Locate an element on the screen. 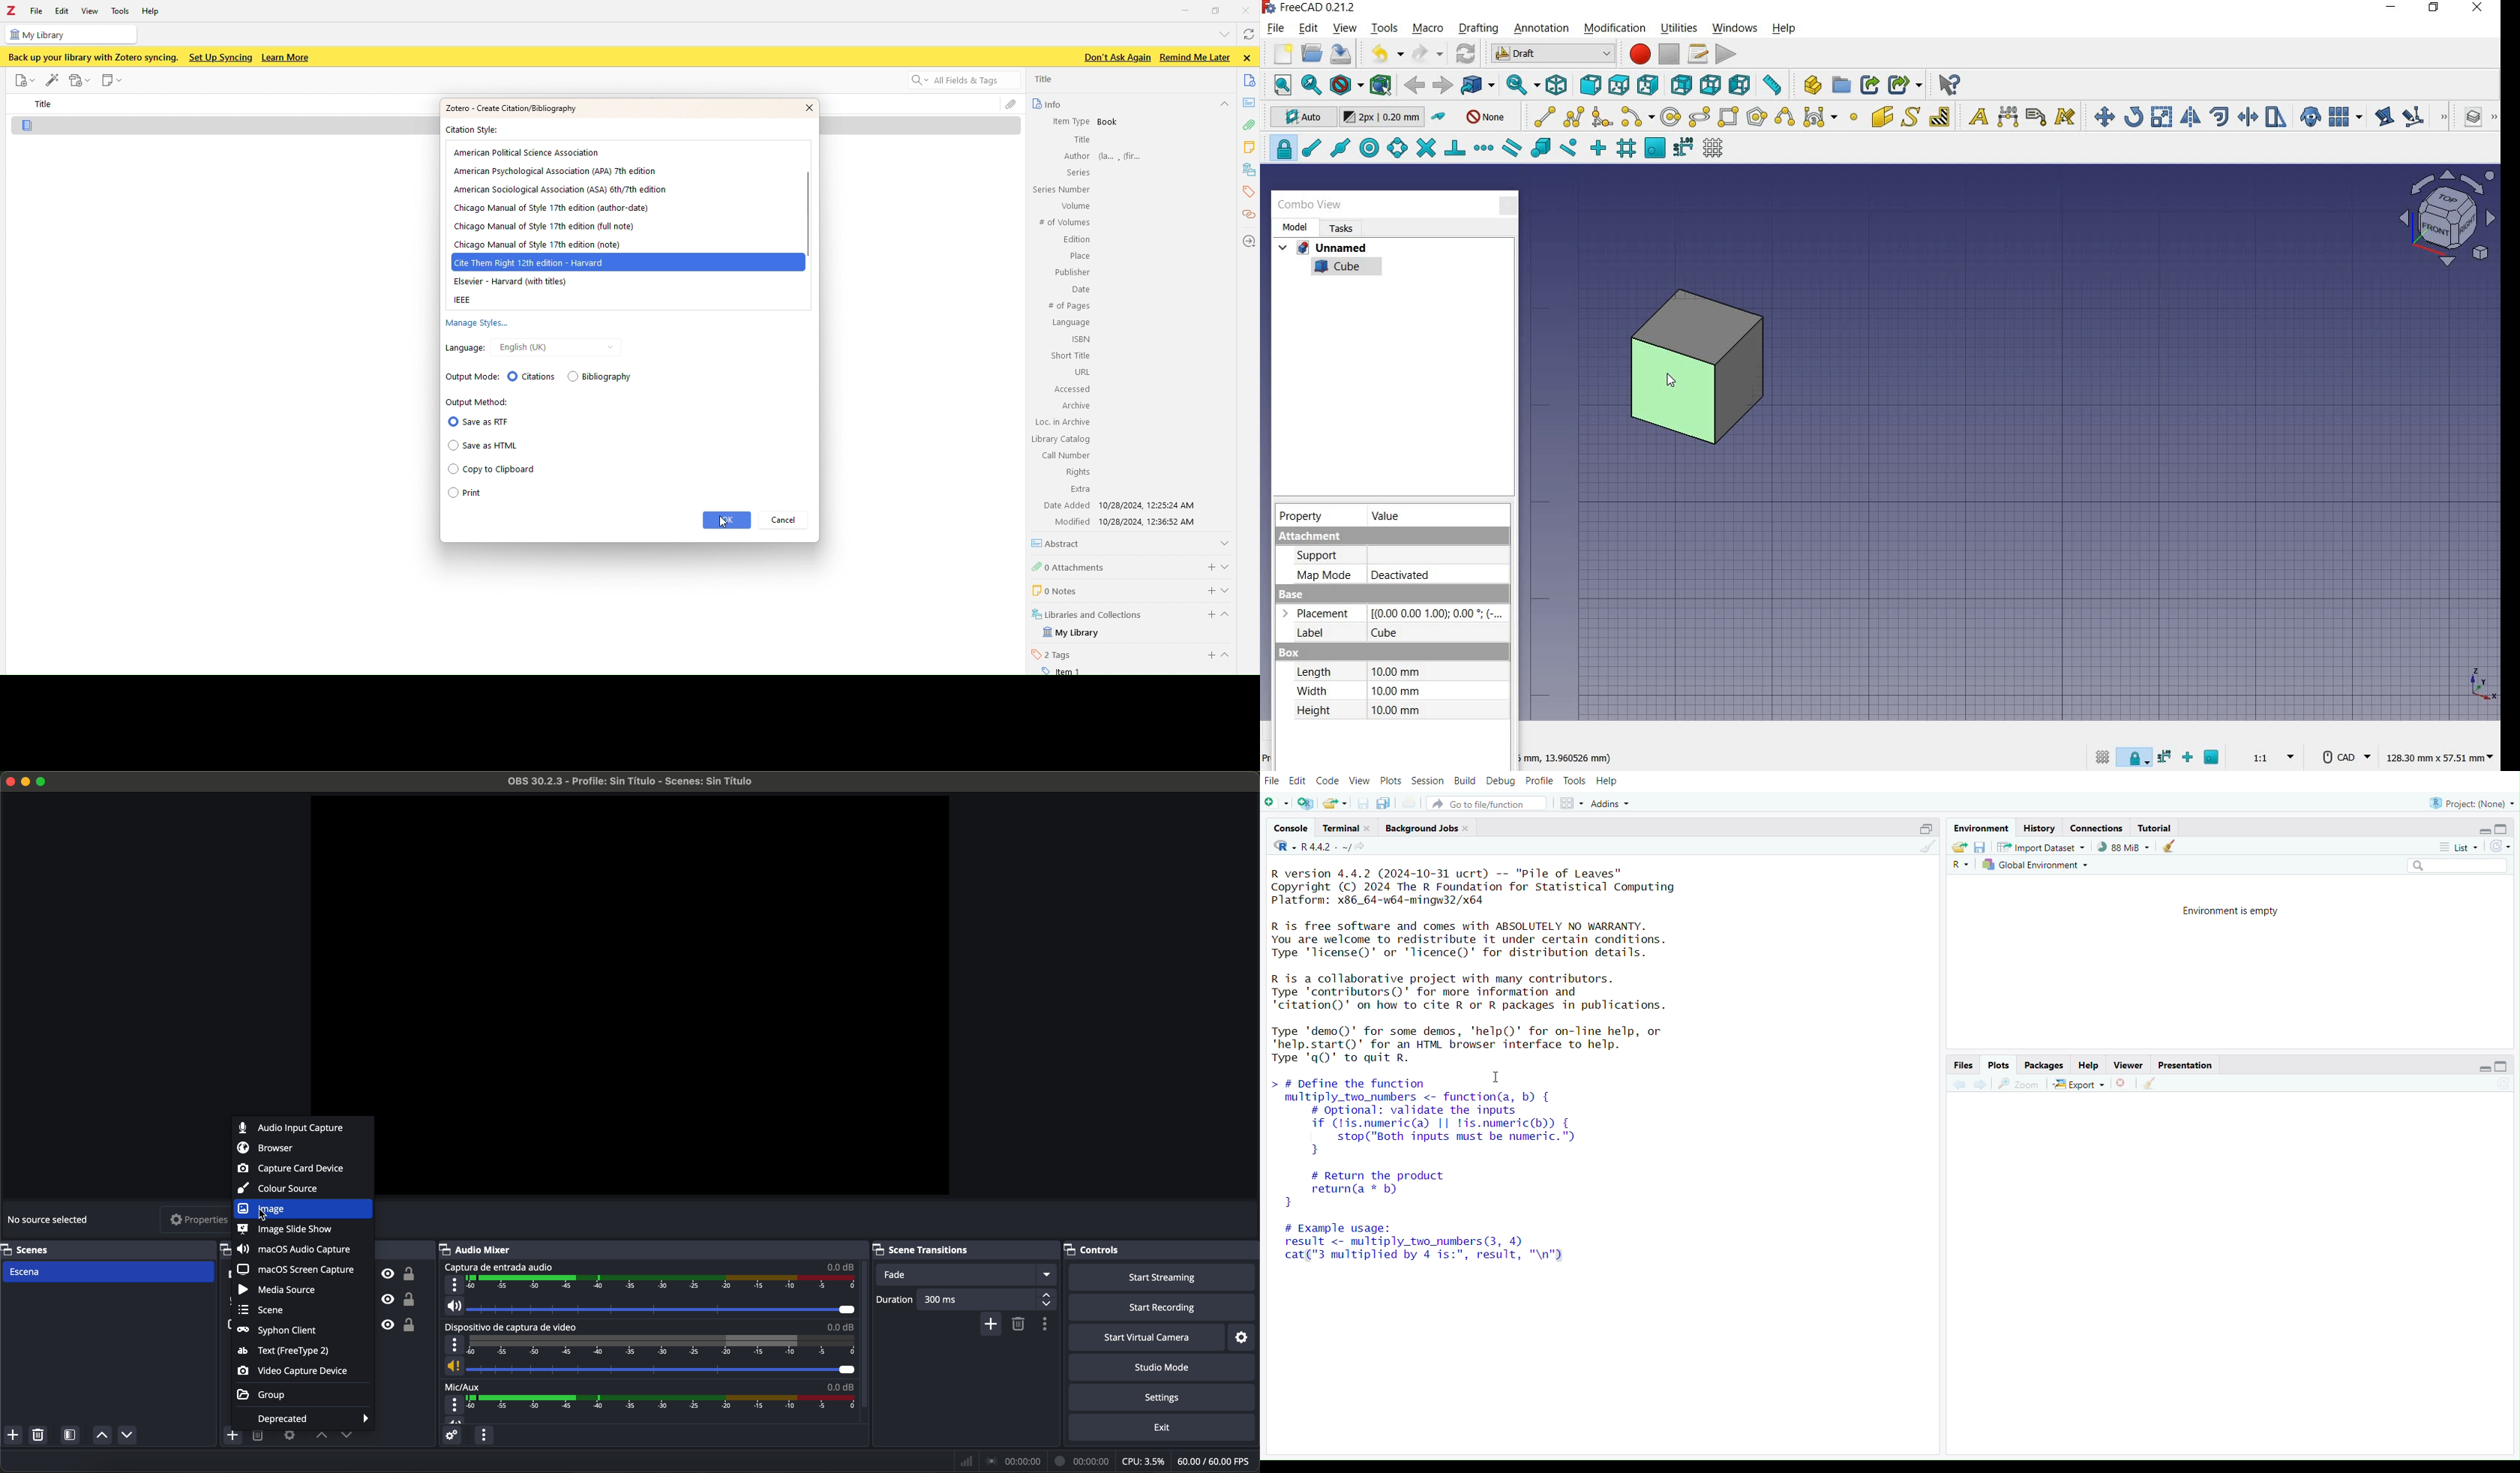 The image size is (2520, 1484). hide is located at coordinates (1223, 105).